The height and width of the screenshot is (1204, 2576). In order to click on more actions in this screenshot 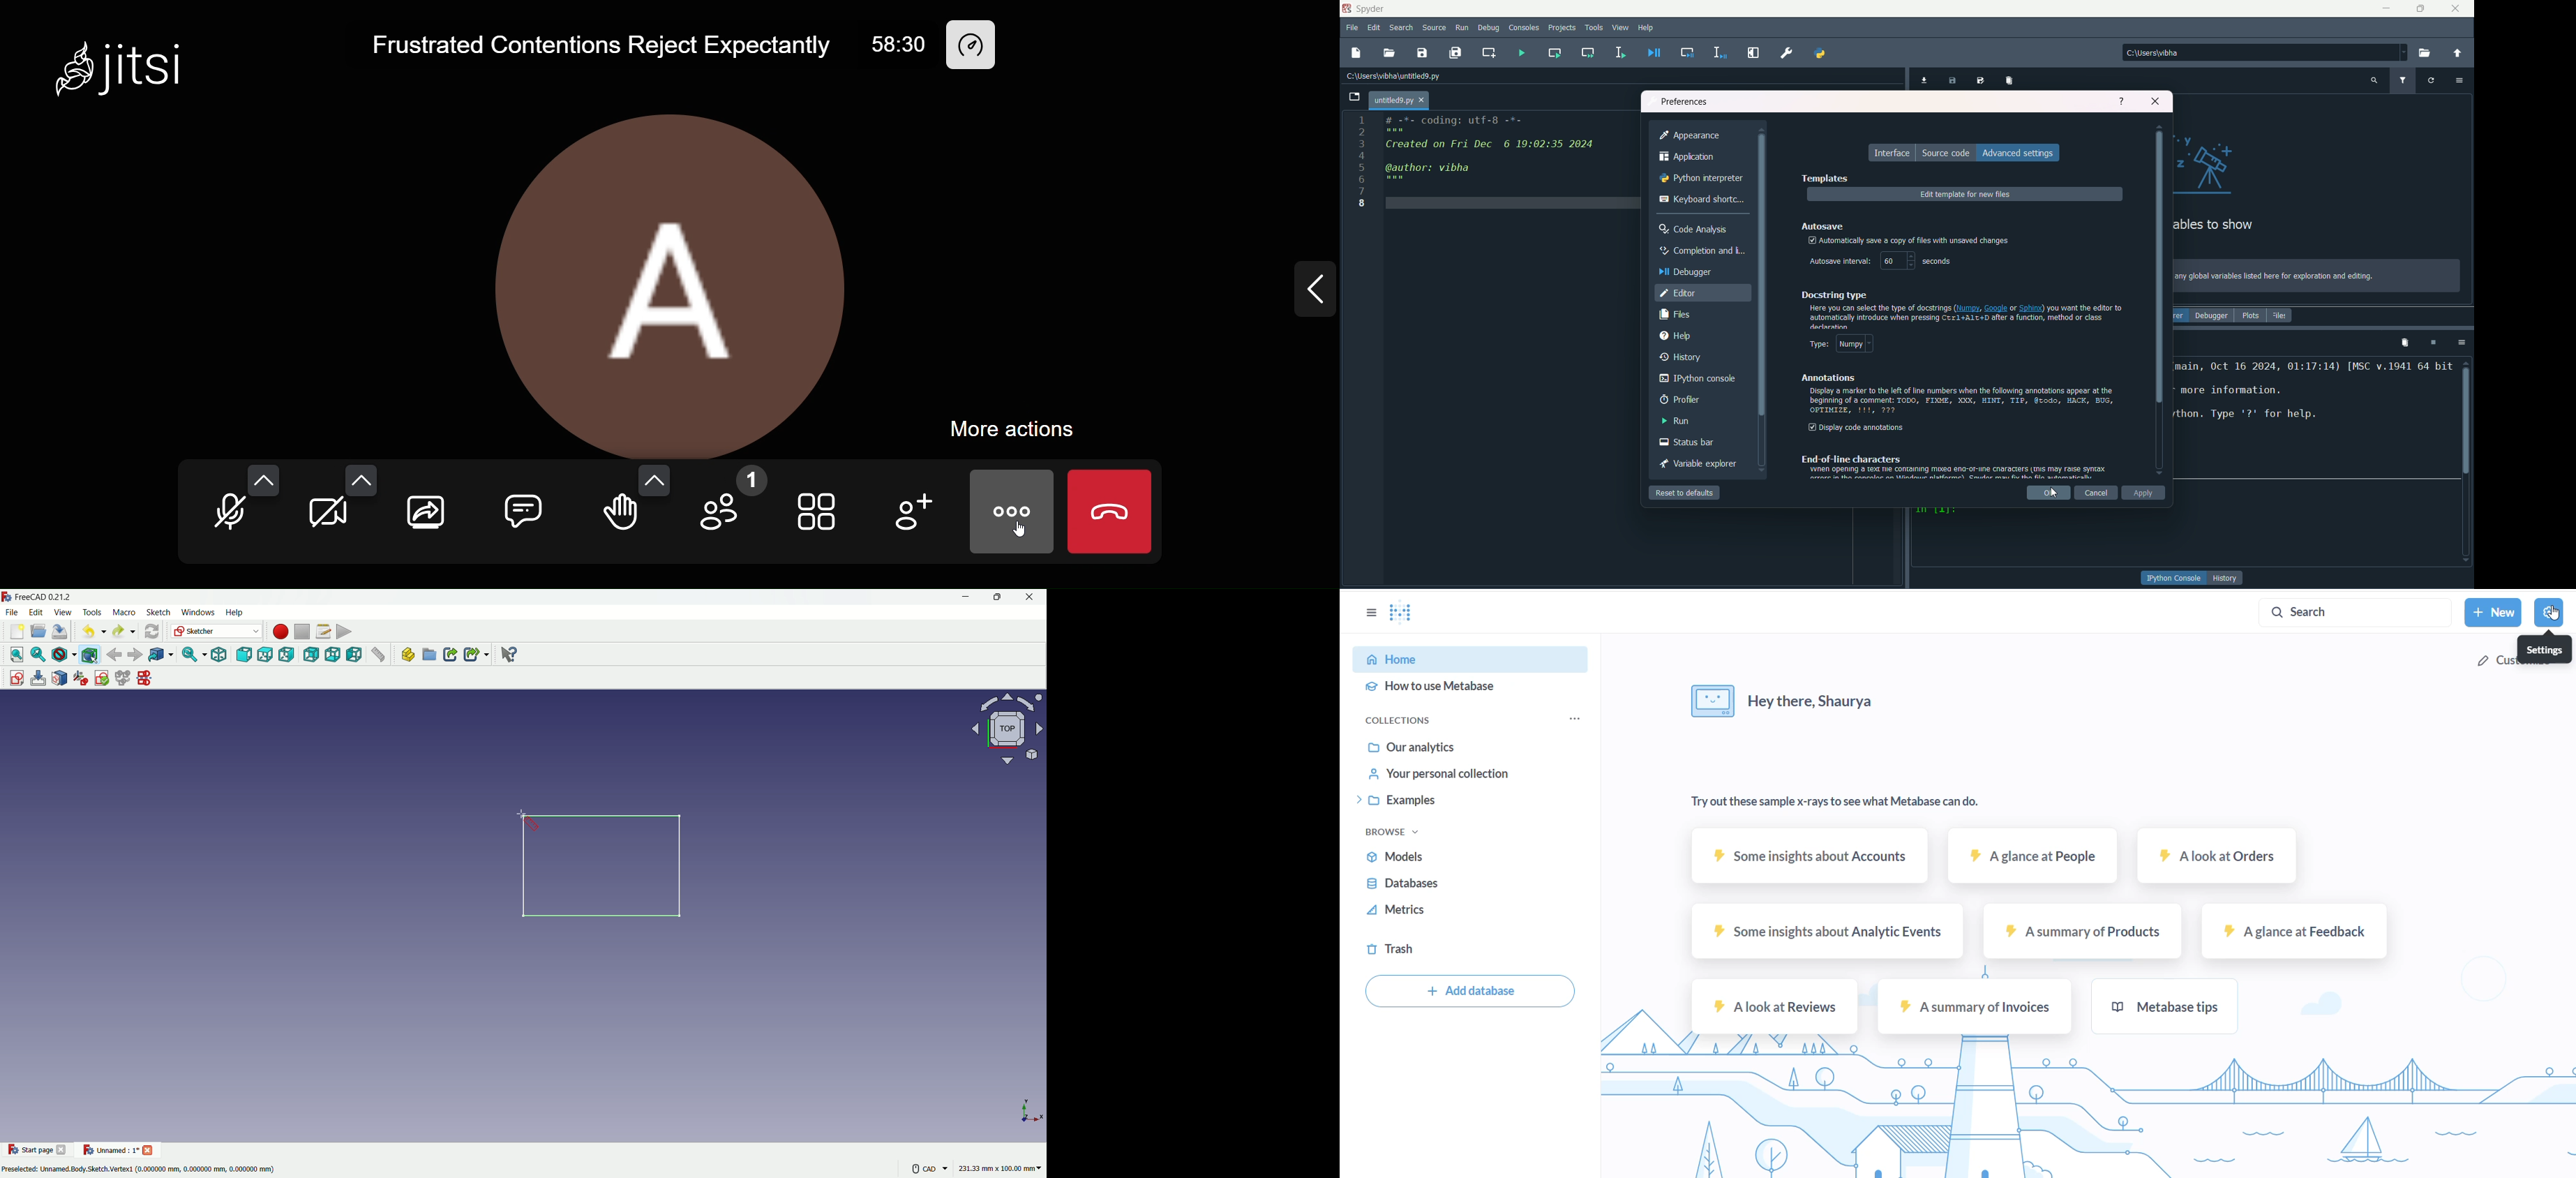, I will do `click(976, 512)`.